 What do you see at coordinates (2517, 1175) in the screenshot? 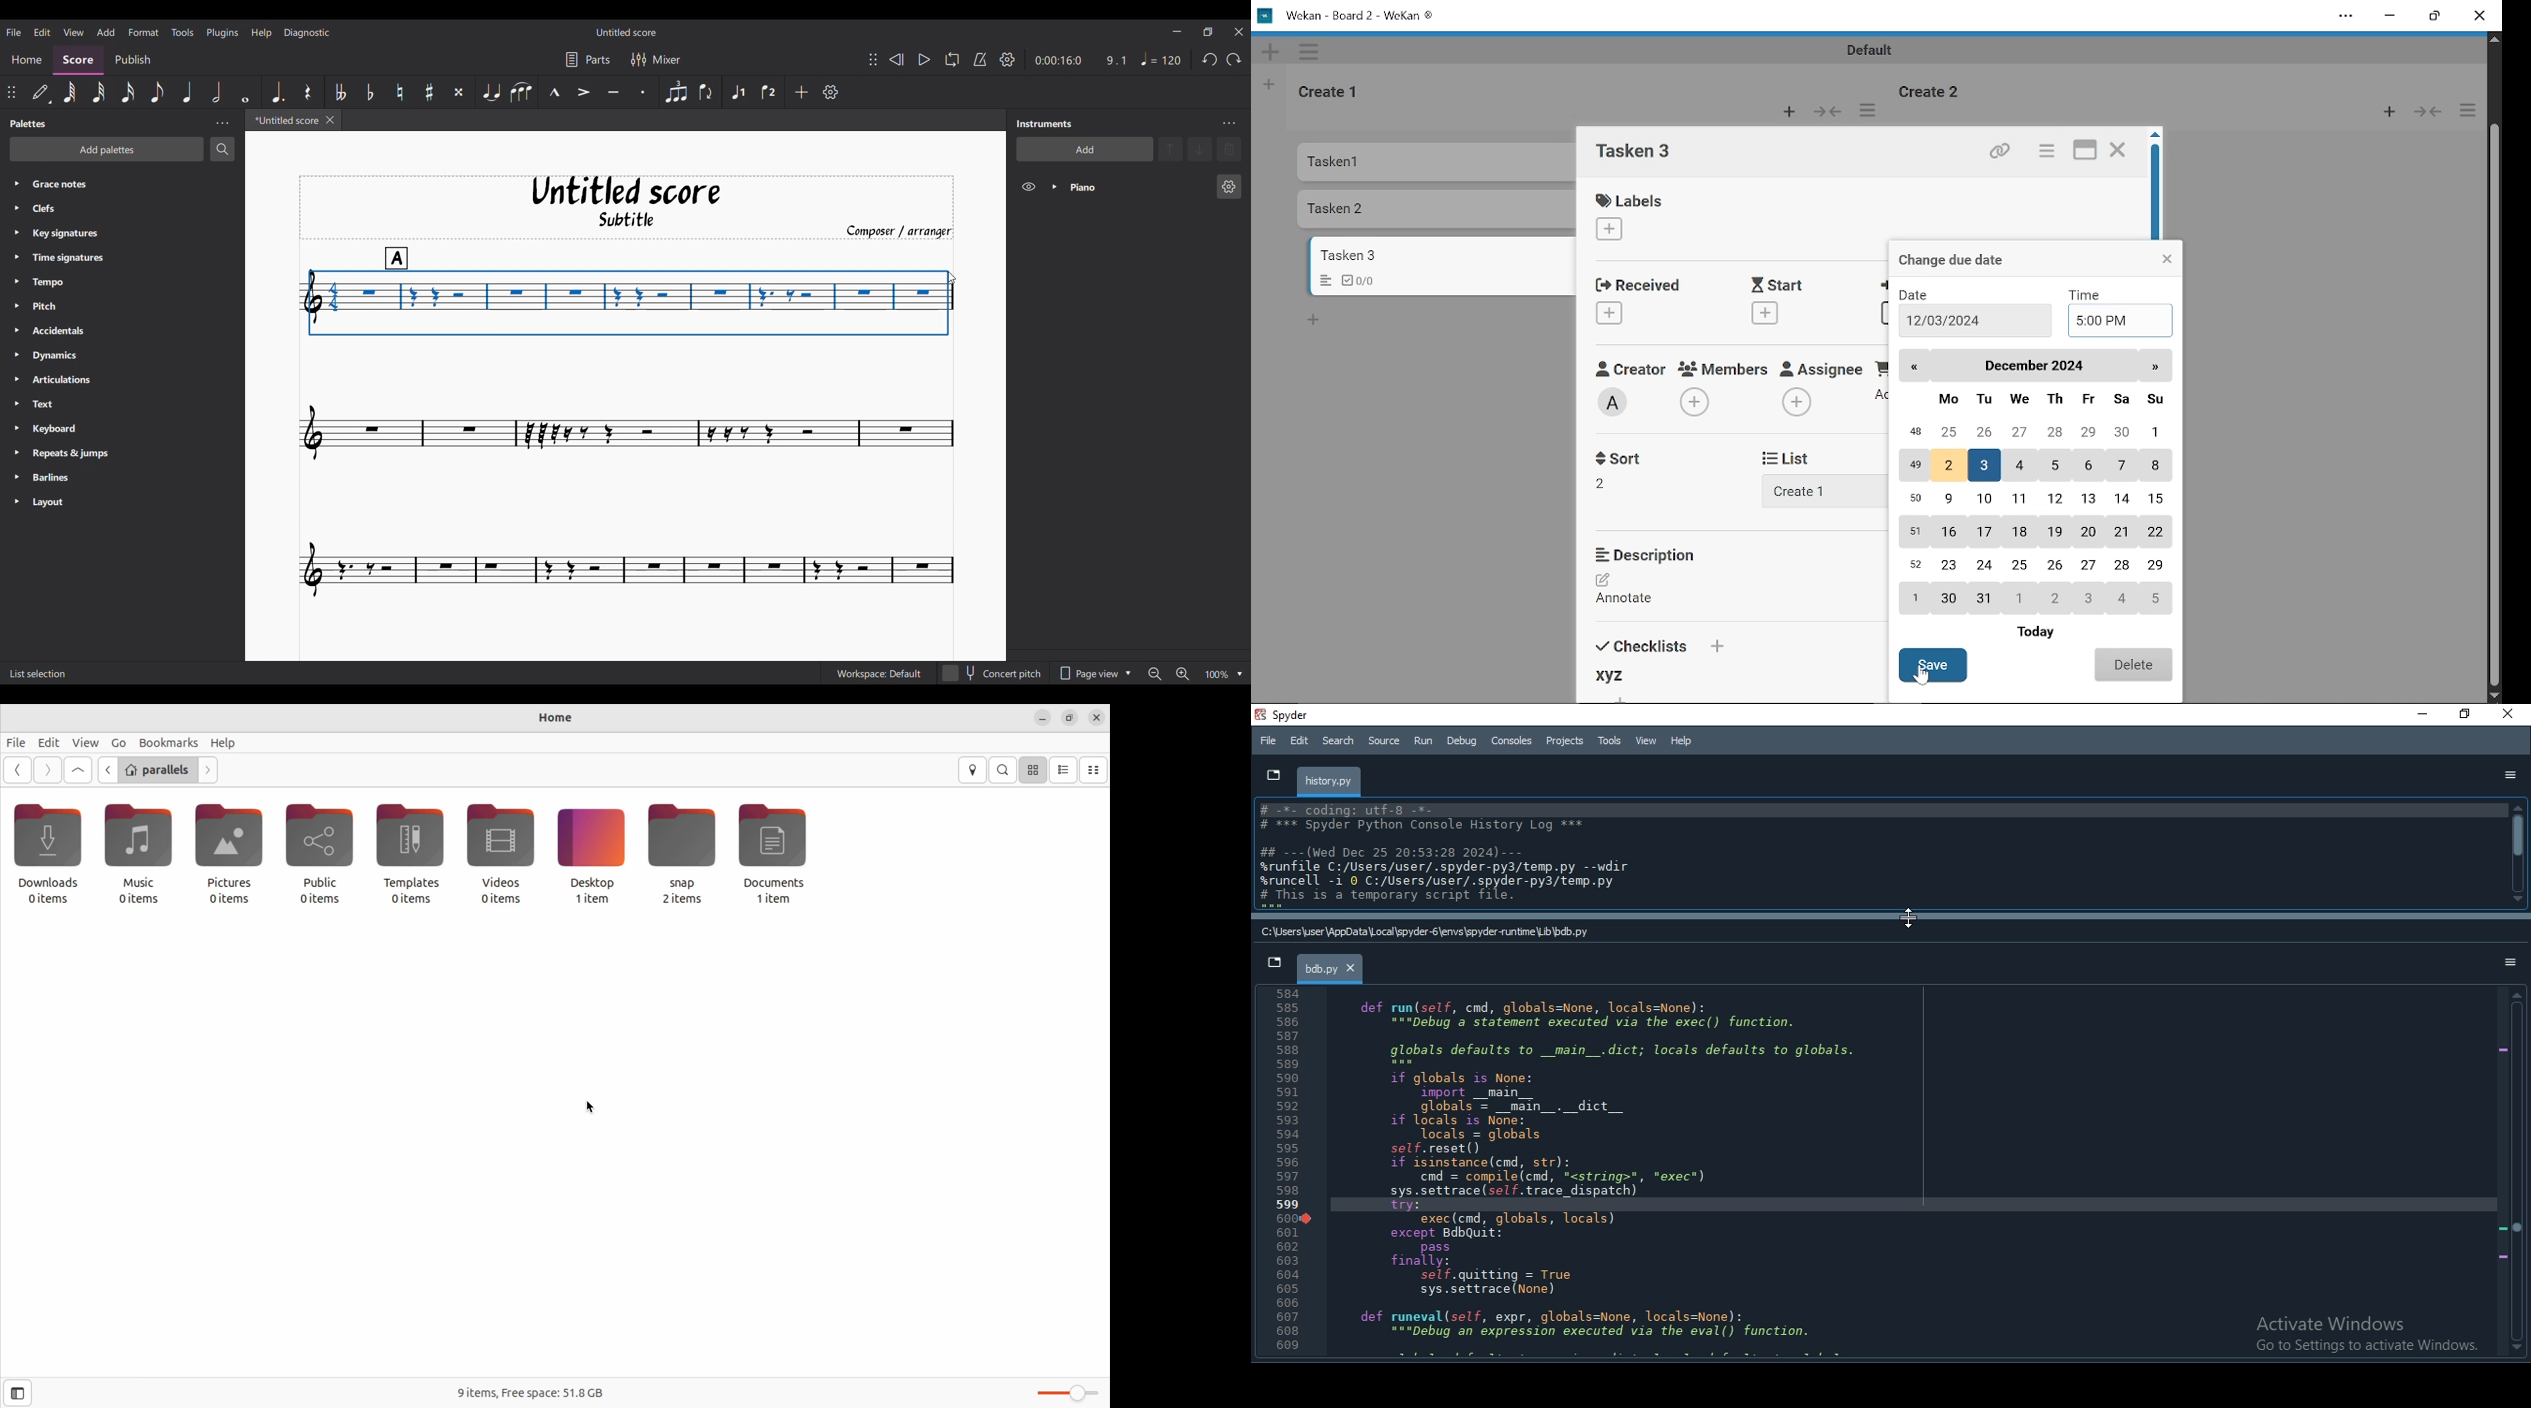
I see `scroll bar` at bounding box center [2517, 1175].